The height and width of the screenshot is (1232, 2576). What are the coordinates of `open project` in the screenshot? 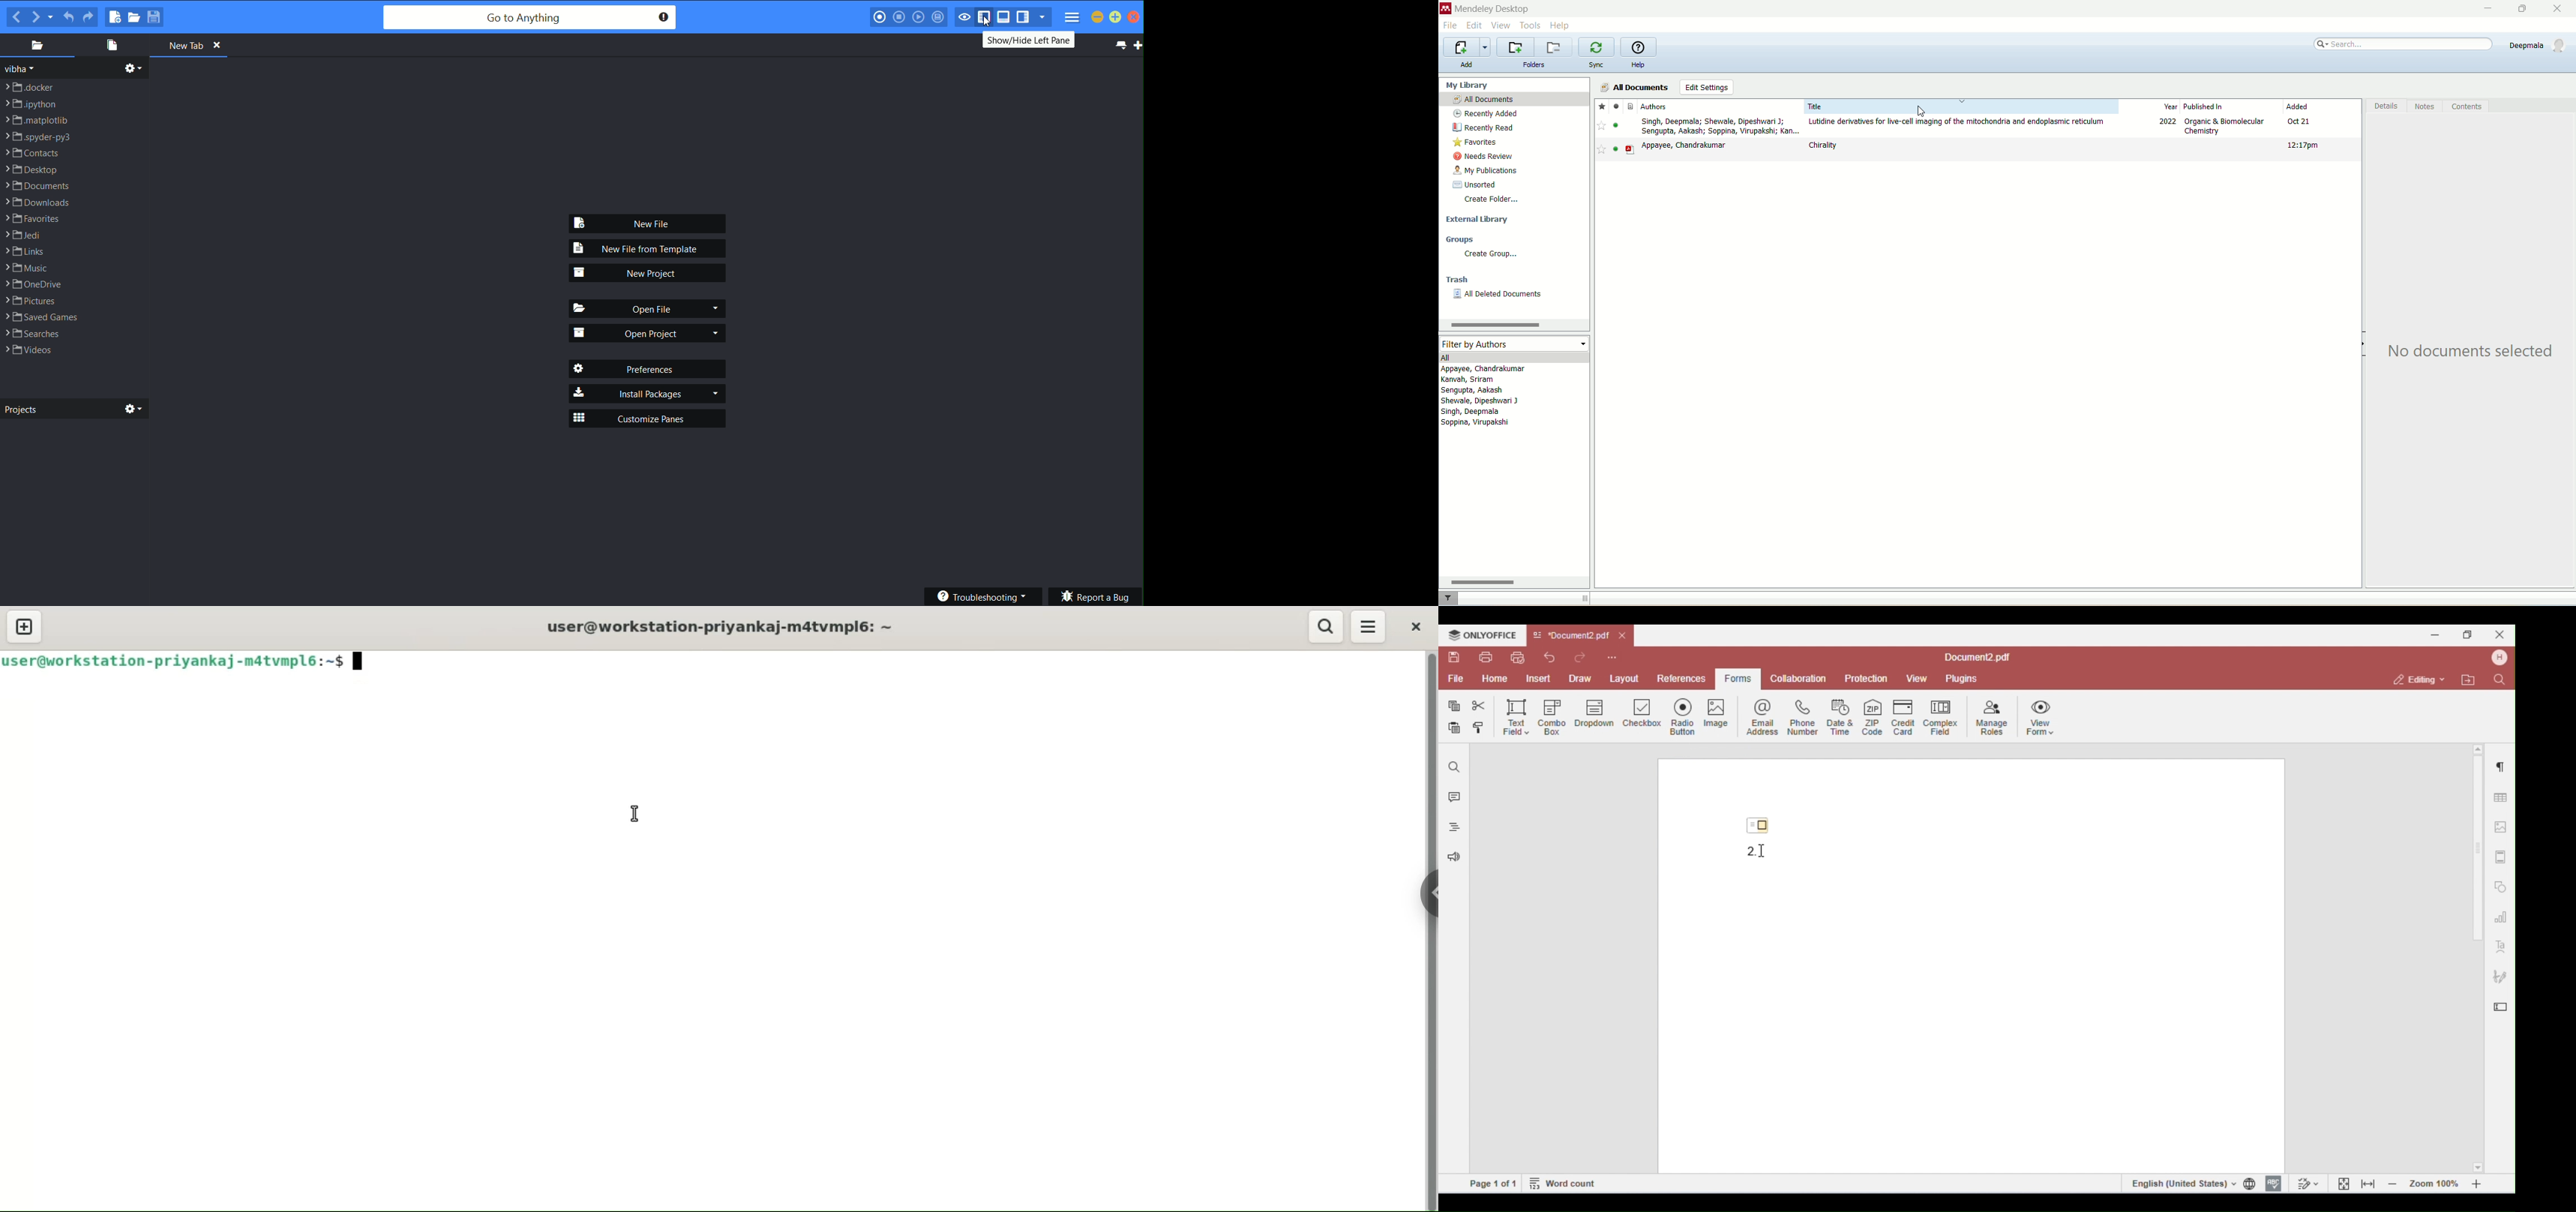 It's located at (648, 334).